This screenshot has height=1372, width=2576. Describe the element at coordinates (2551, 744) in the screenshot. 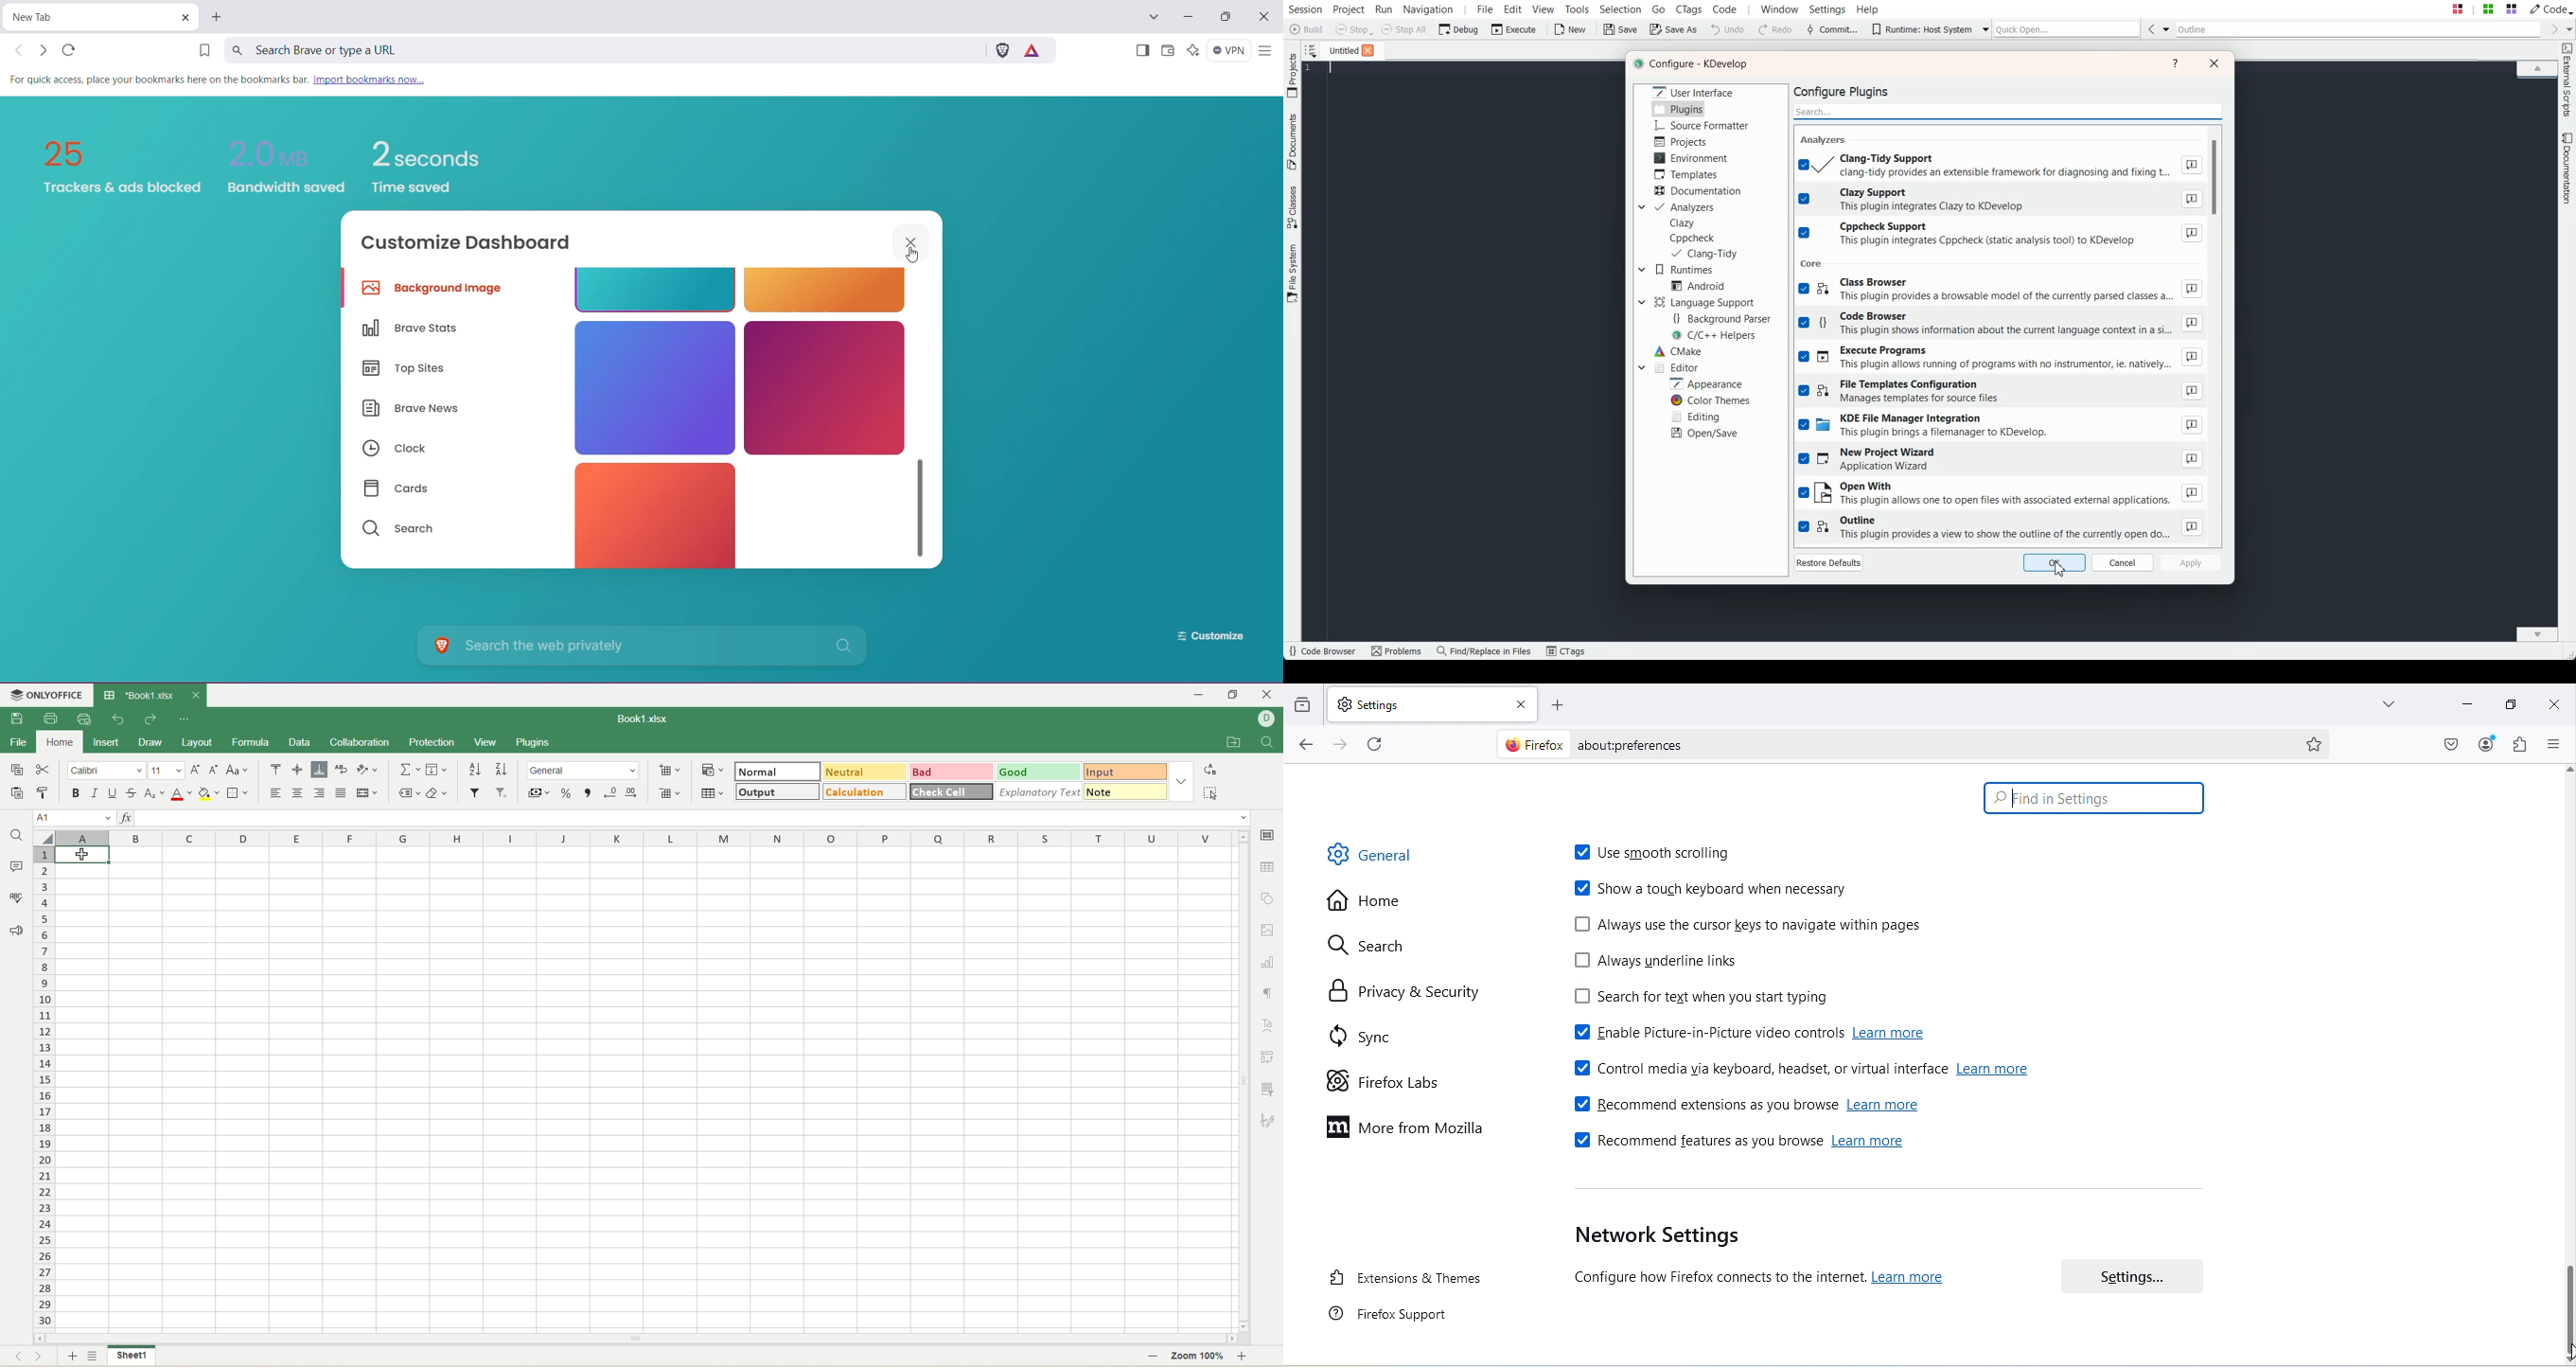

I see `Open application menu` at that location.